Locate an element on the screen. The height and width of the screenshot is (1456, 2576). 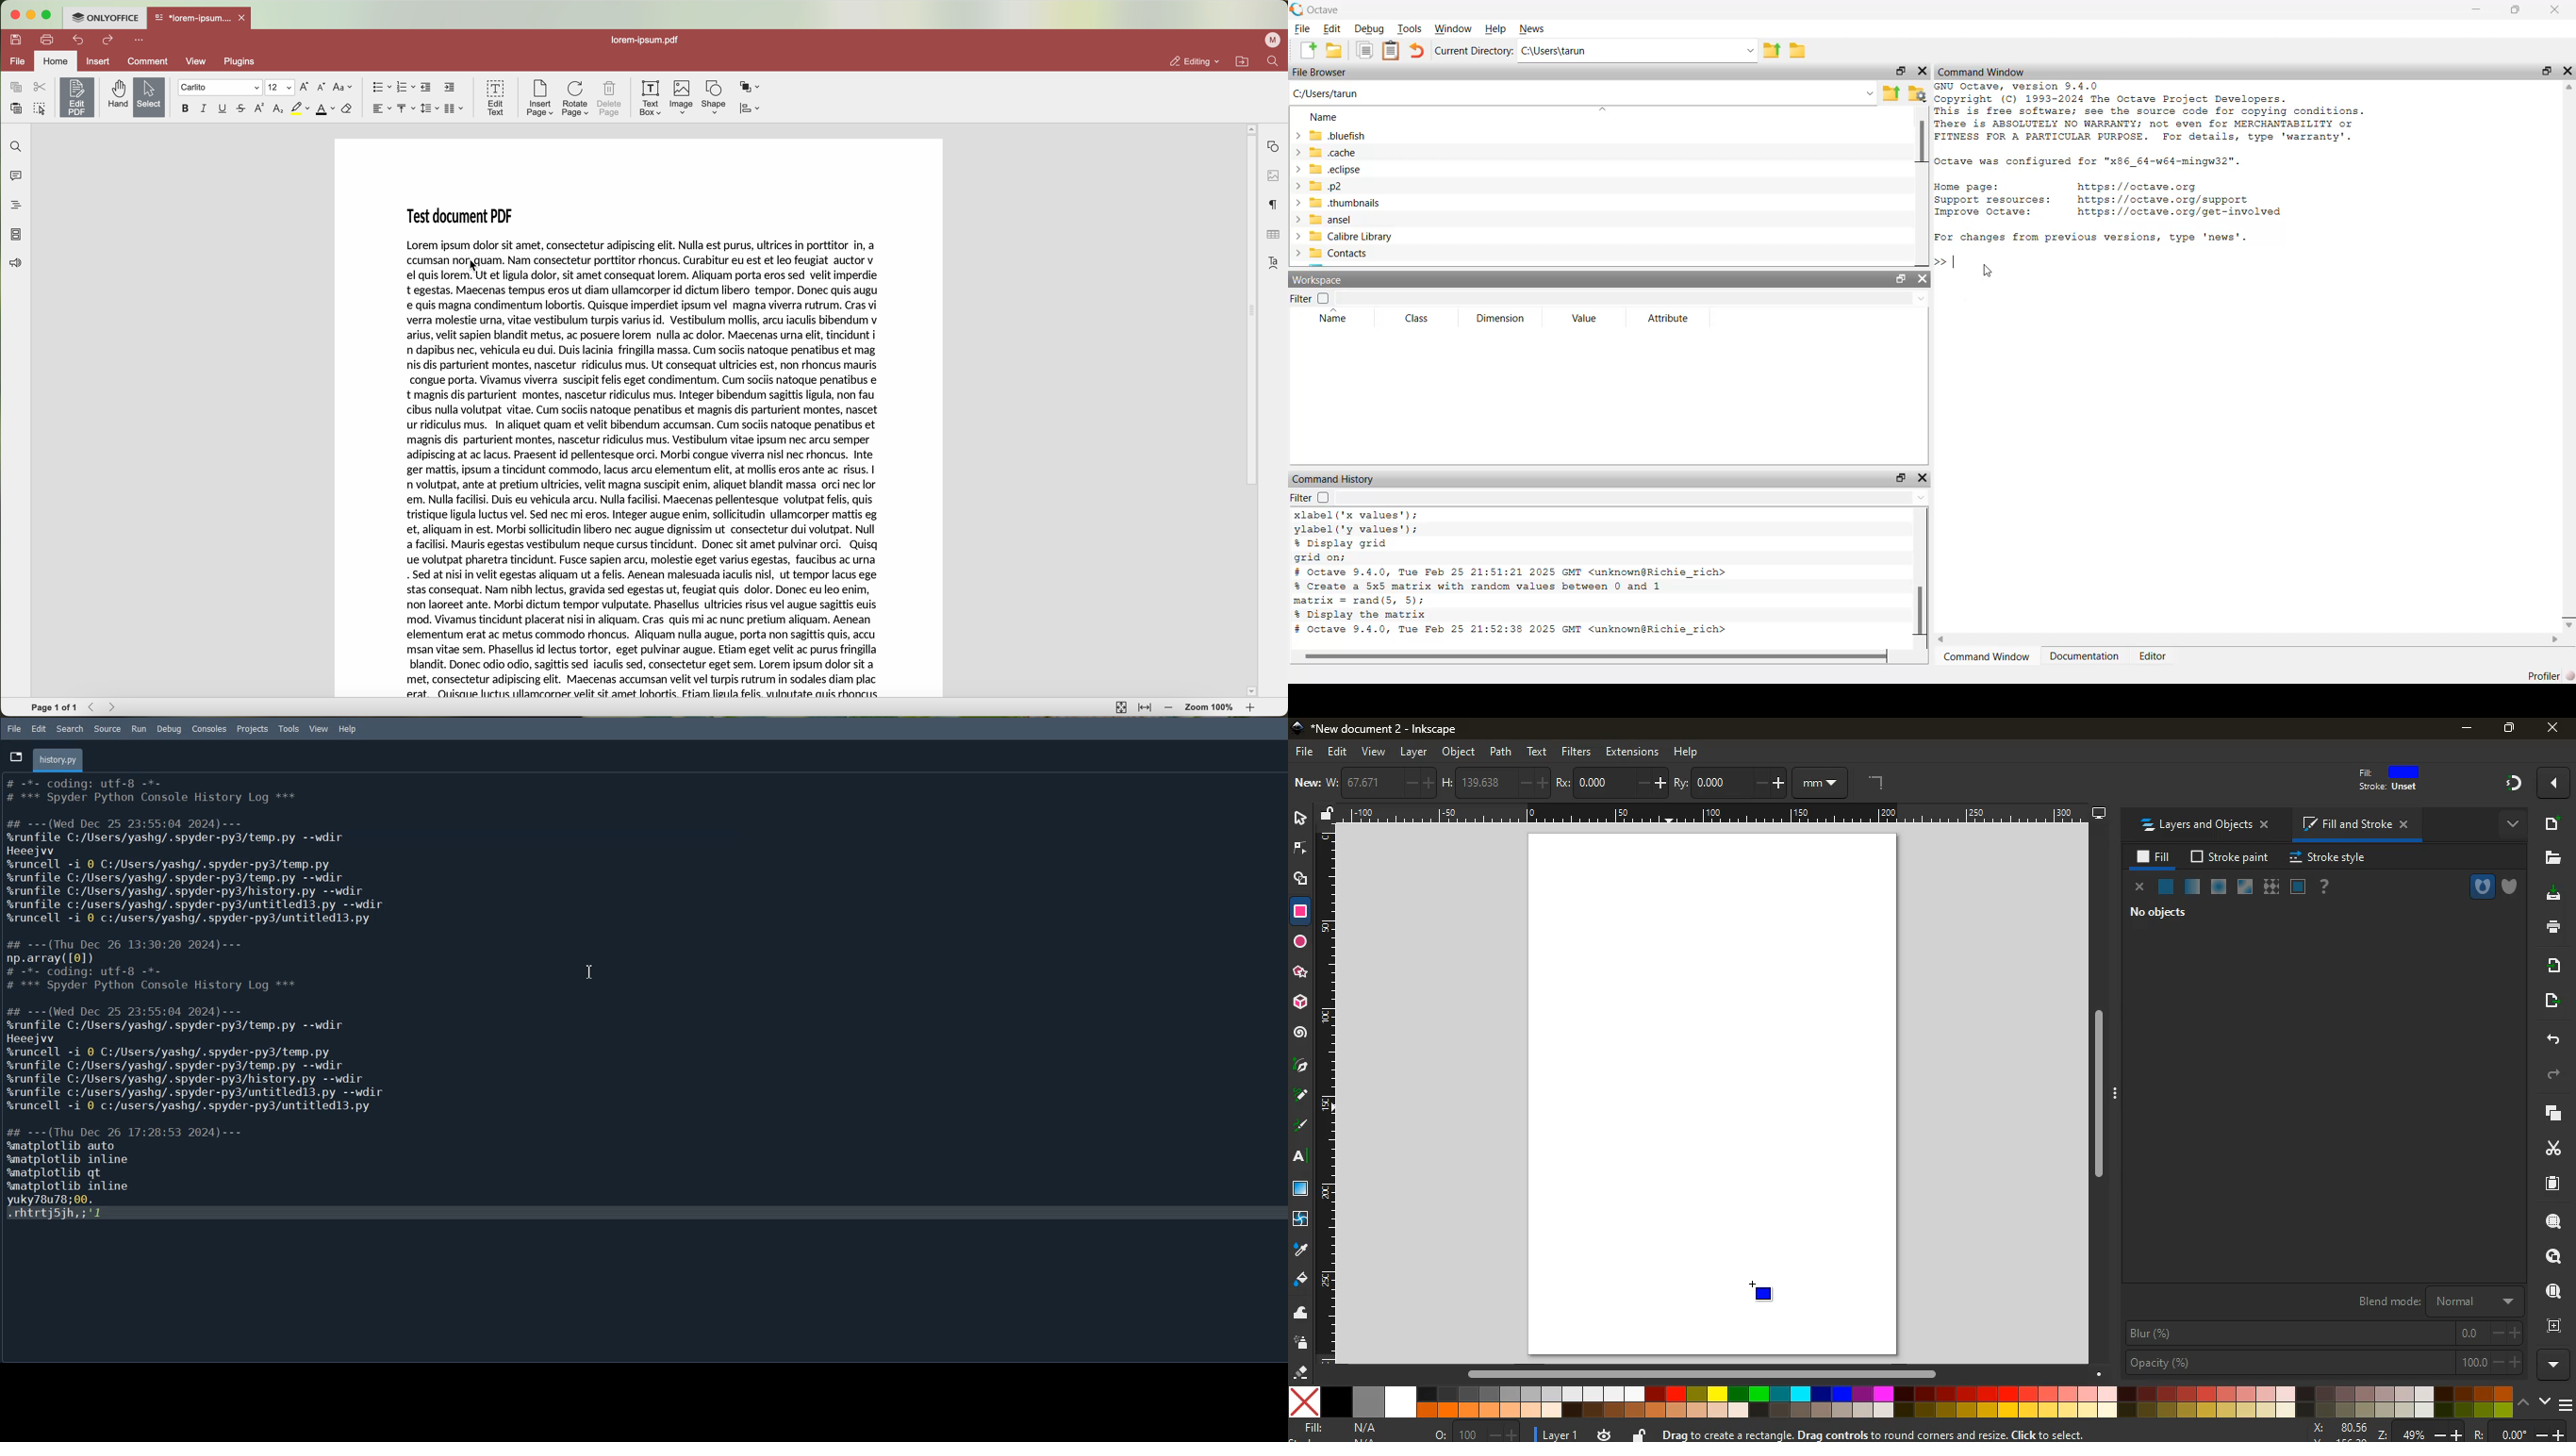
Tools is located at coordinates (288, 728).